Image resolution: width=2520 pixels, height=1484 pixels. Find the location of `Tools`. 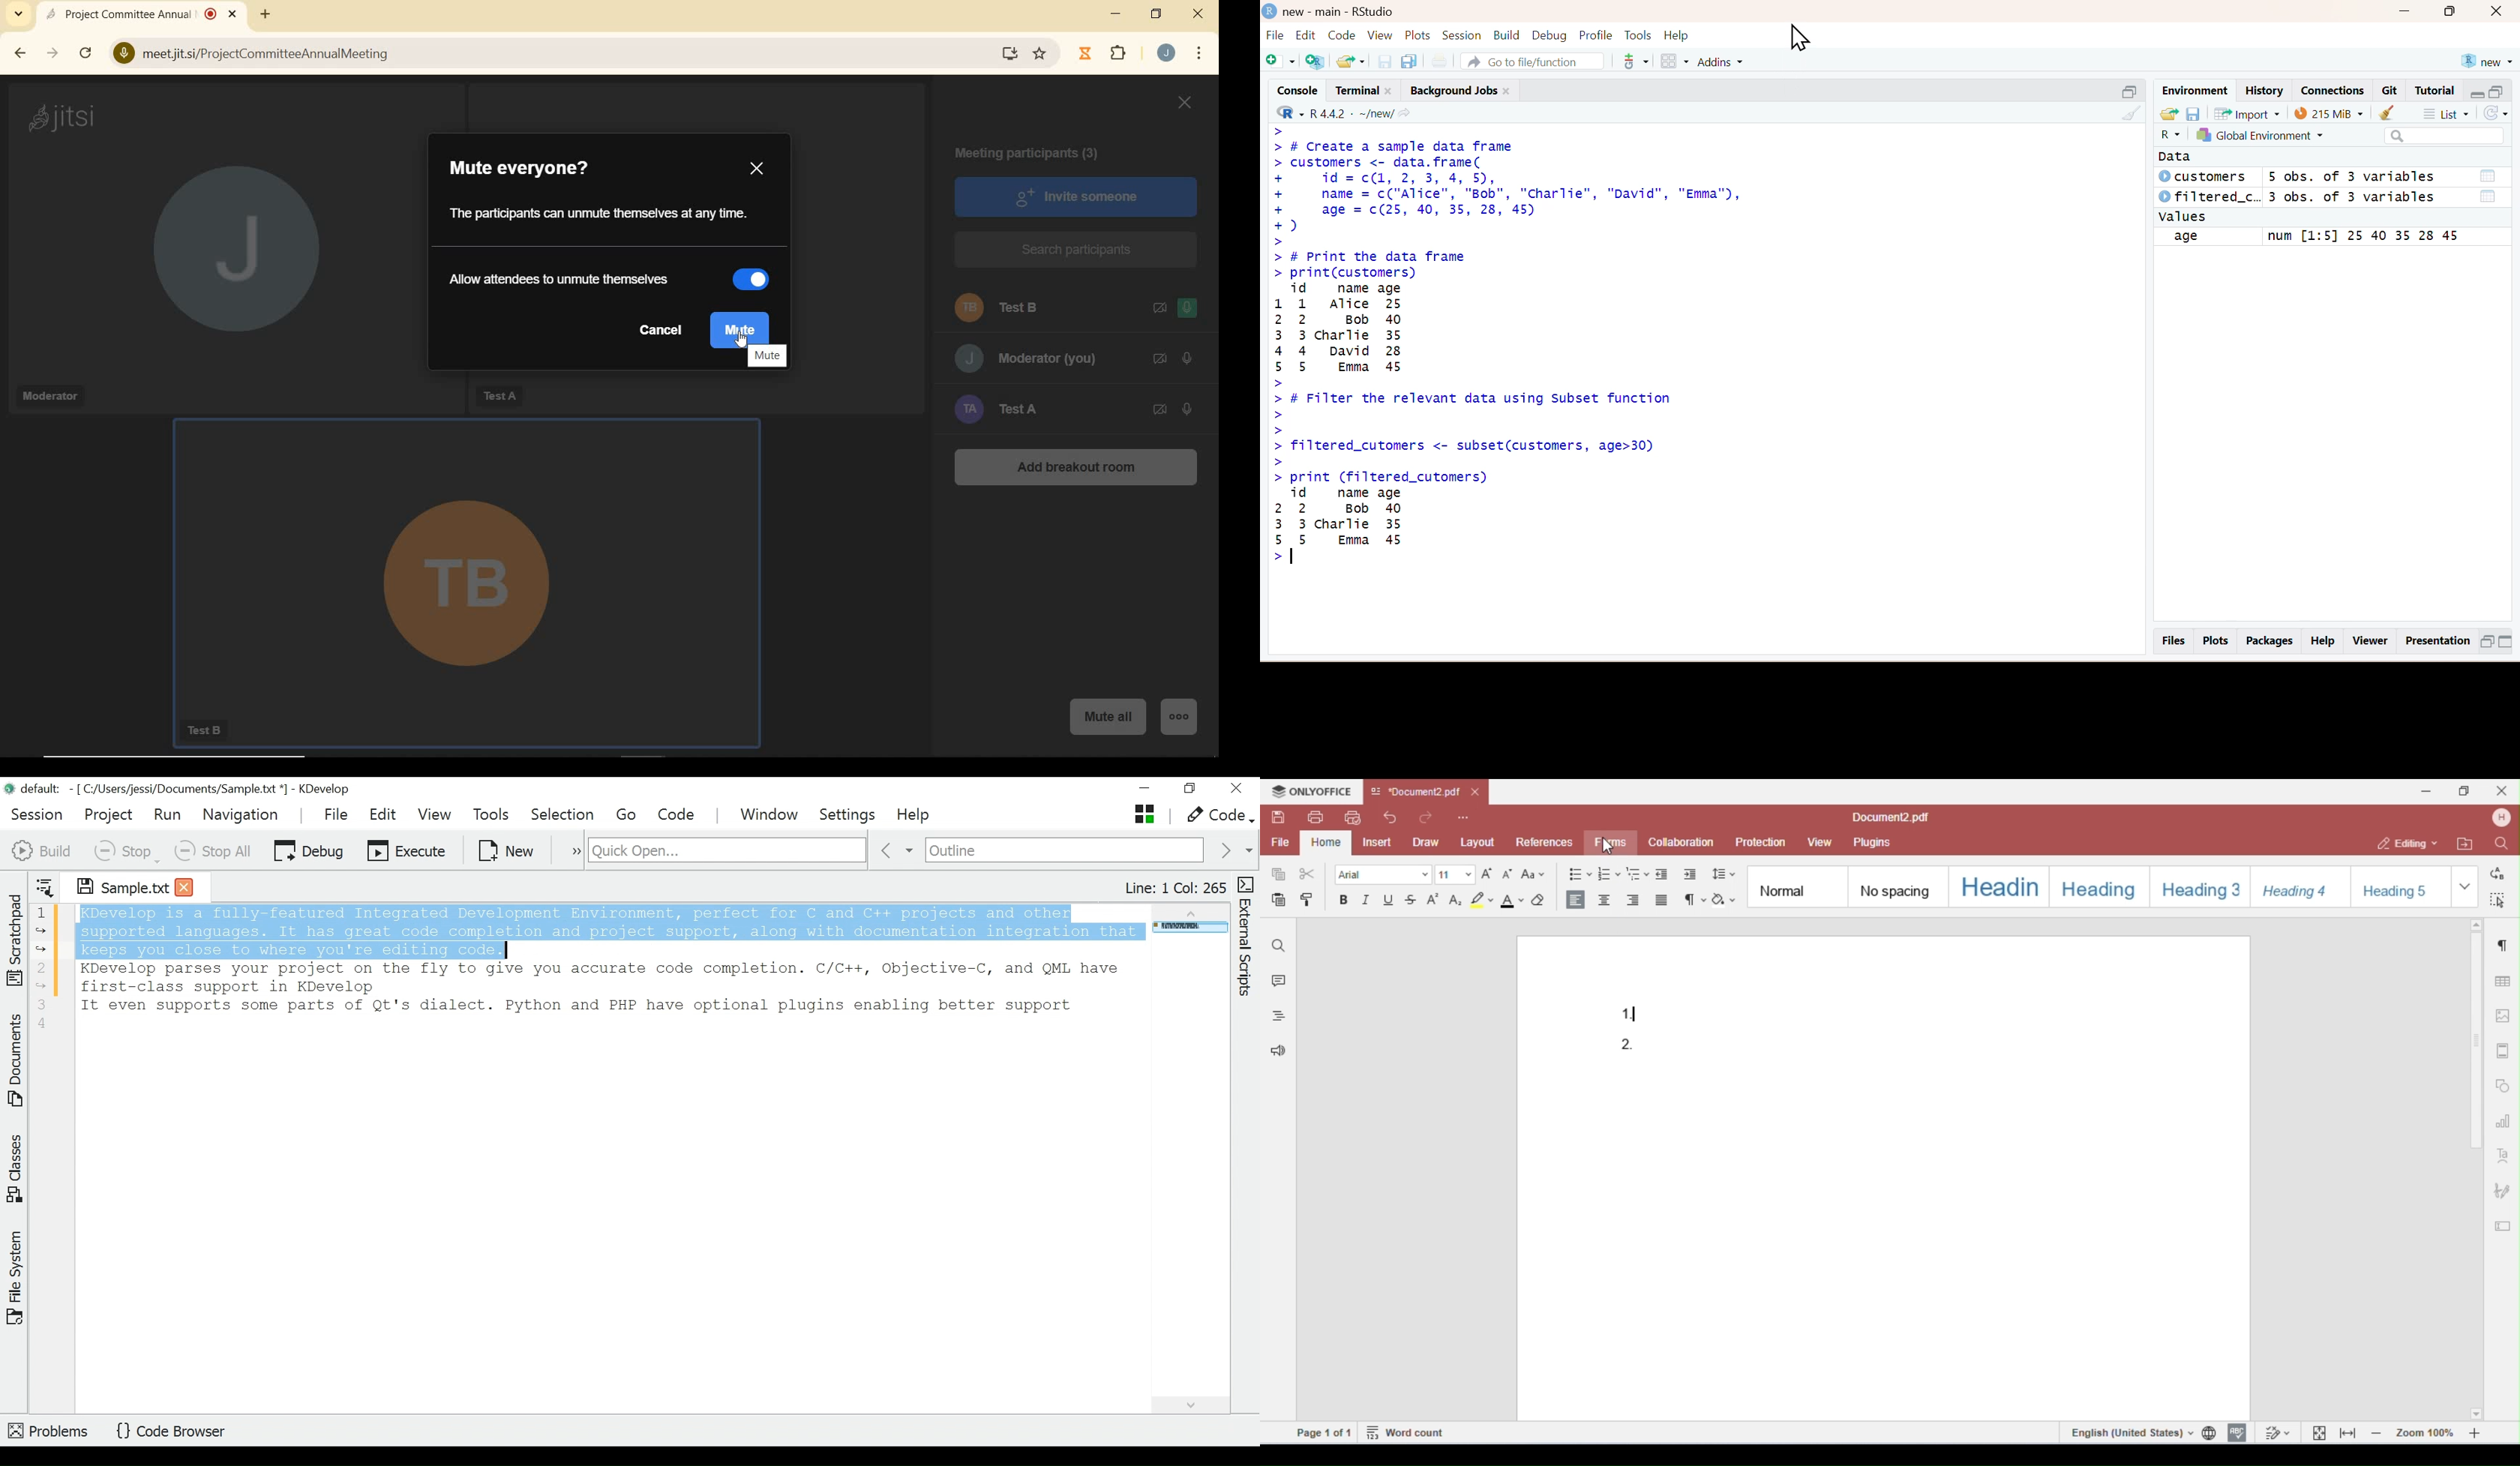

Tools is located at coordinates (1639, 33).